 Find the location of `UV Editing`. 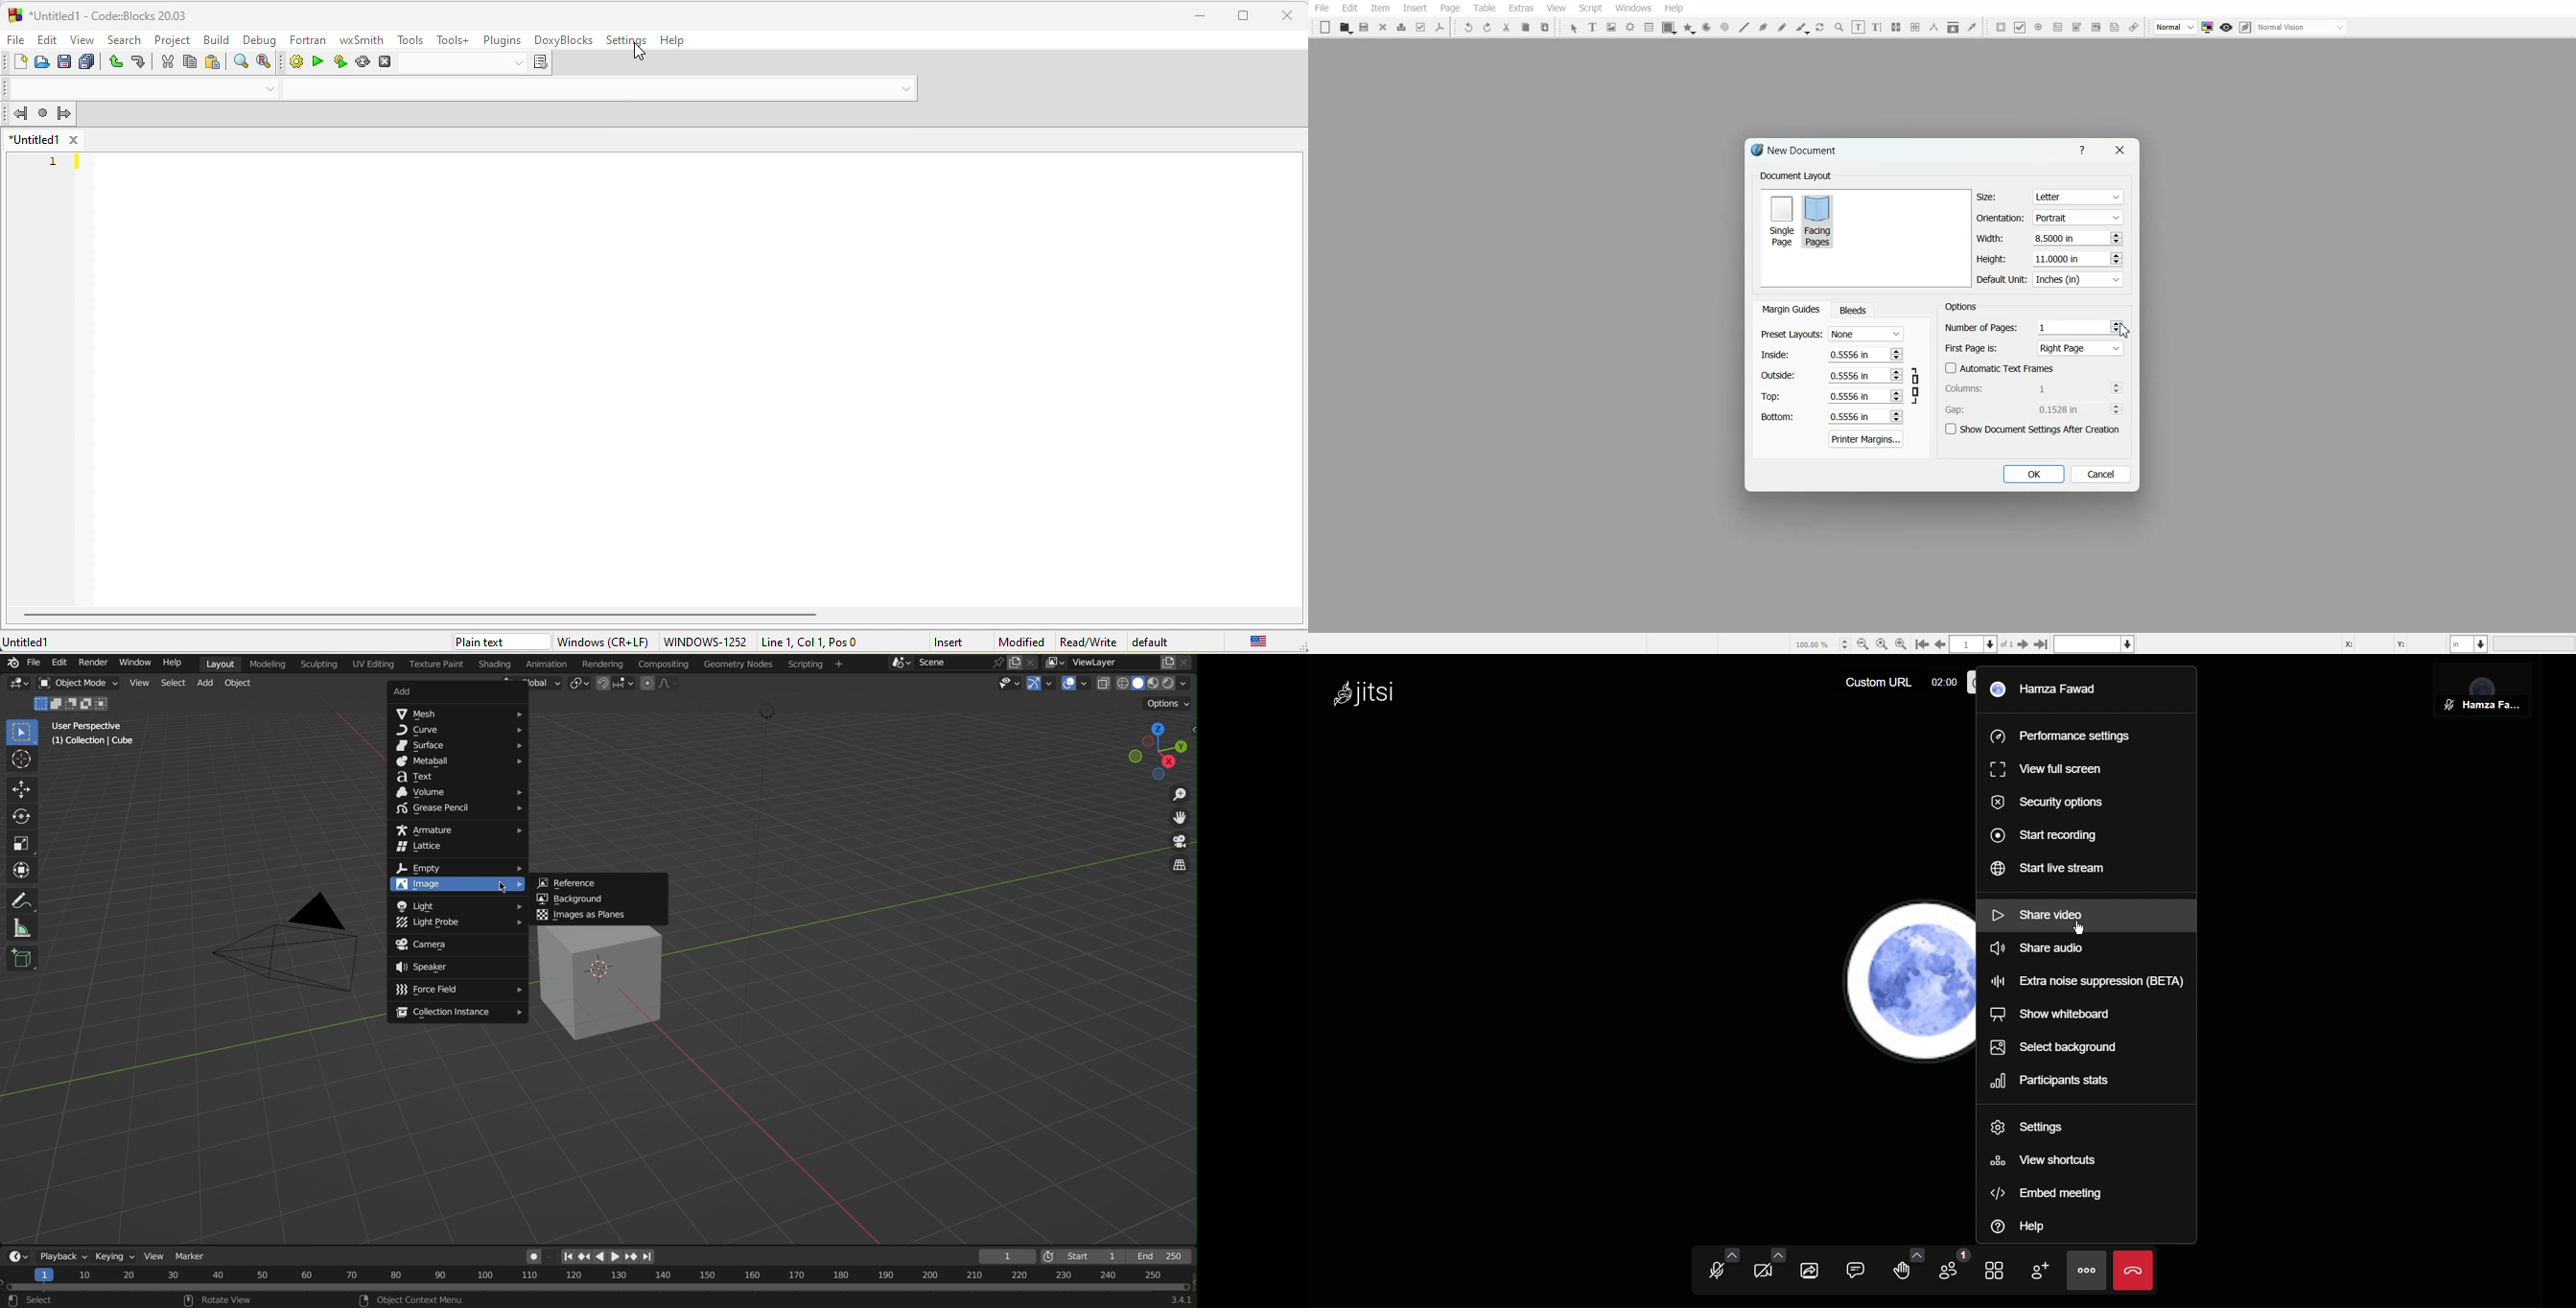

UV Editing is located at coordinates (371, 664).